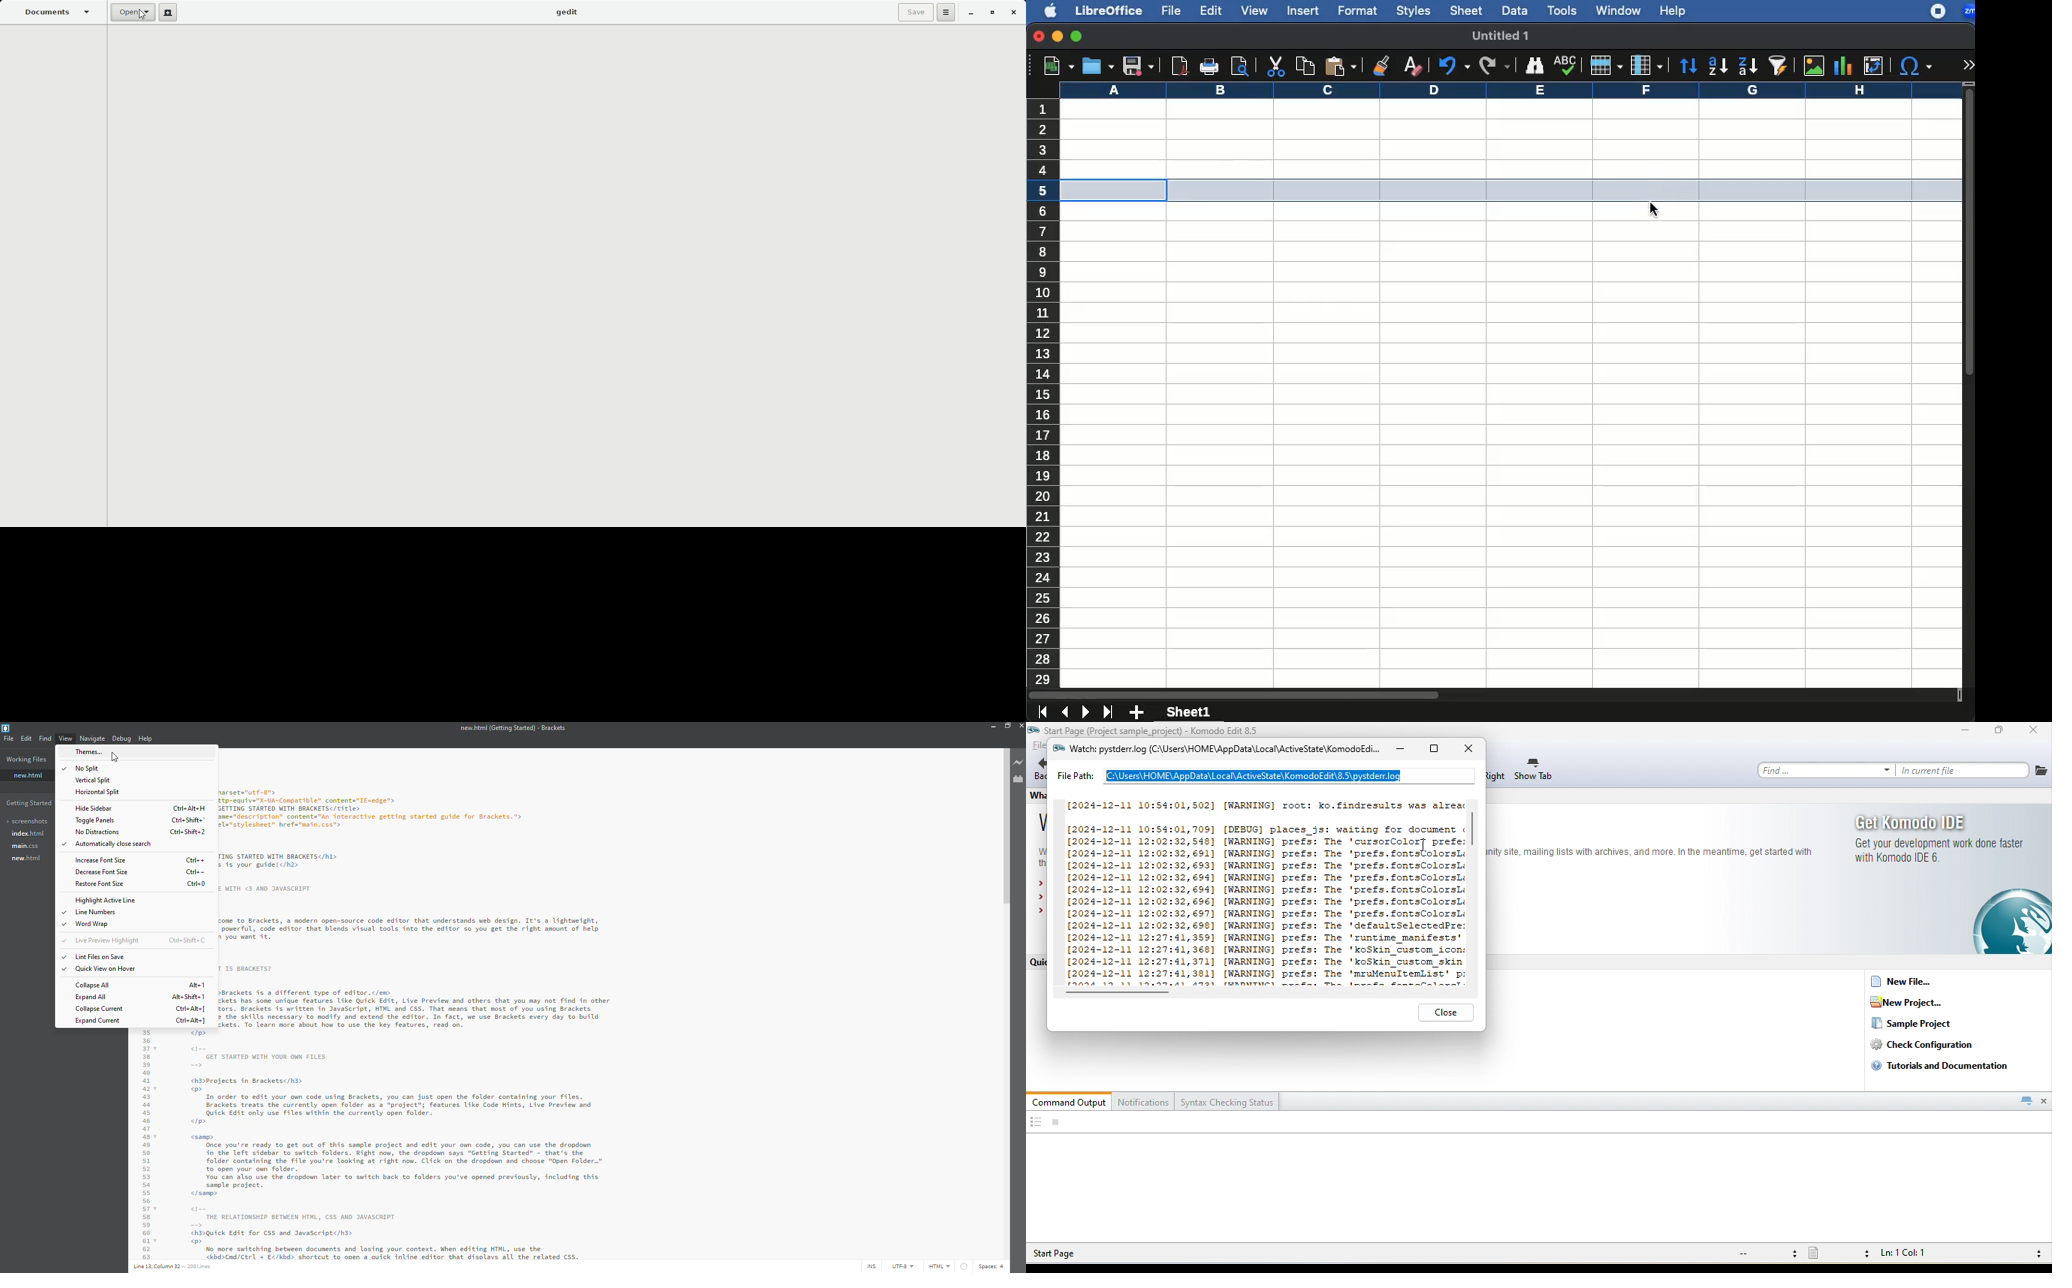 The width and height of the screenshot is (2072, 1288). What do you see at coordinates (1303, 67) in the screenshot?
I see `copy` at bounding box center [1303, 67].